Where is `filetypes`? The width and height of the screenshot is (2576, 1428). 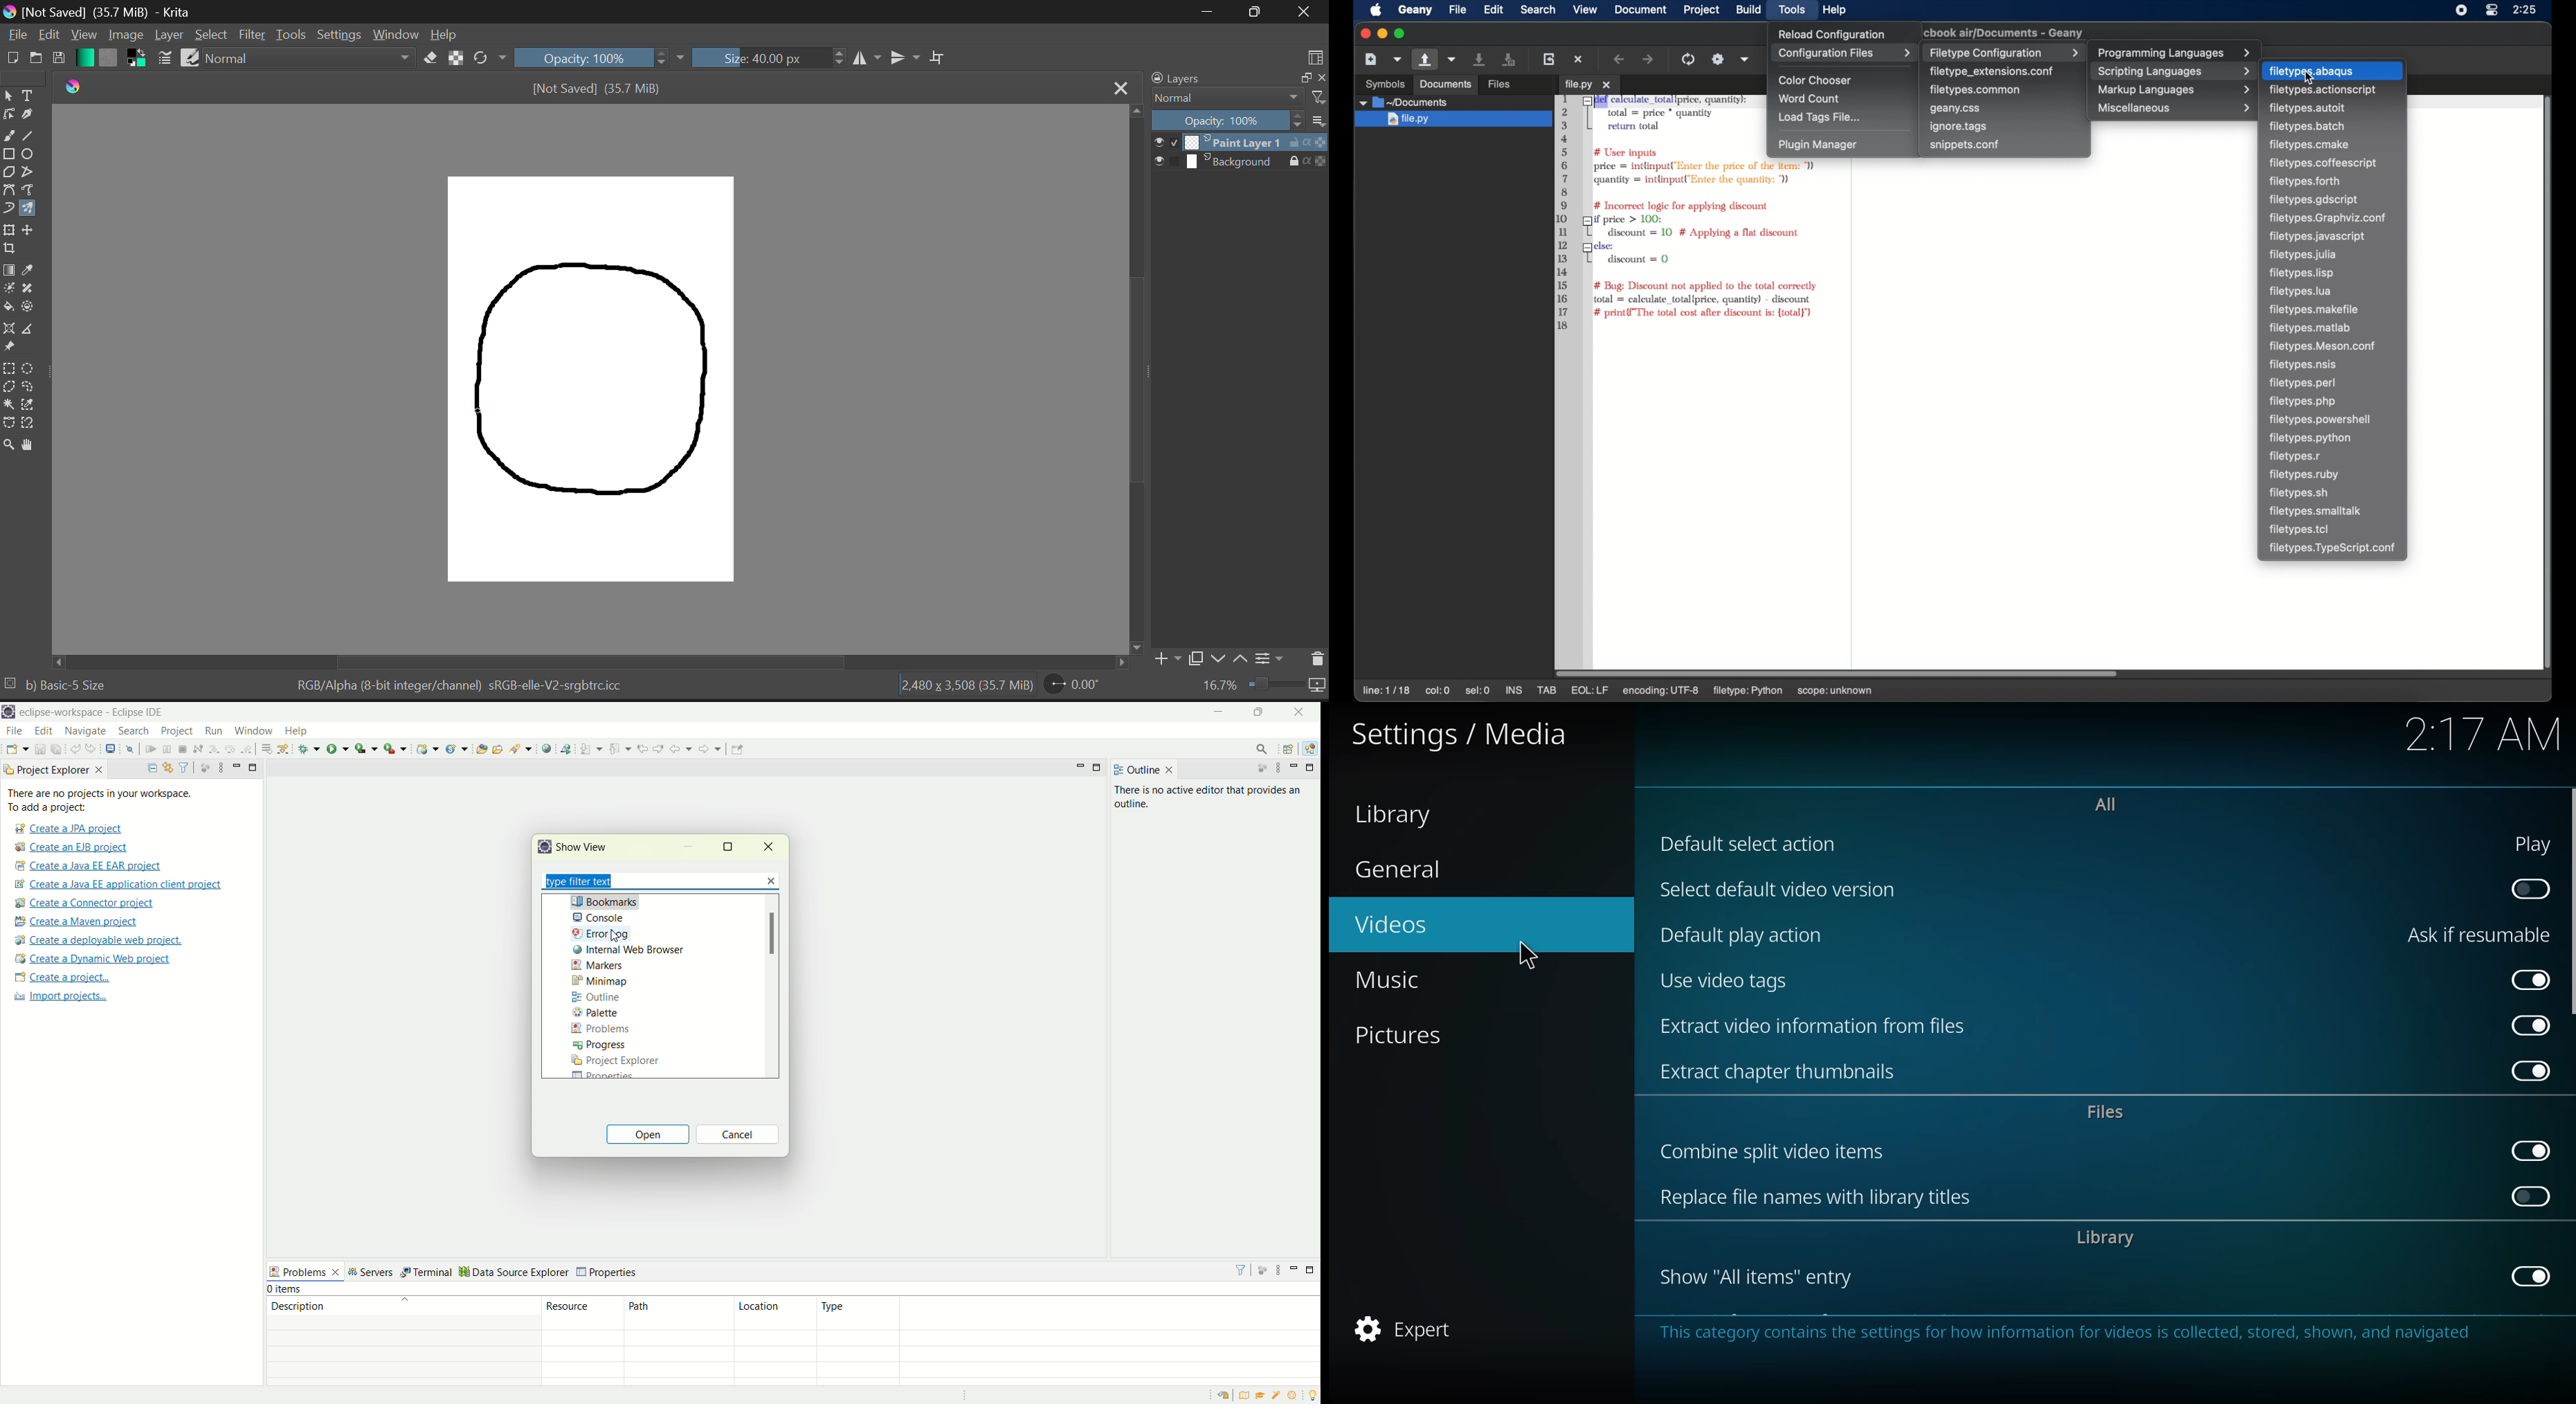
filetypes is located at coordinates (2330, 219).